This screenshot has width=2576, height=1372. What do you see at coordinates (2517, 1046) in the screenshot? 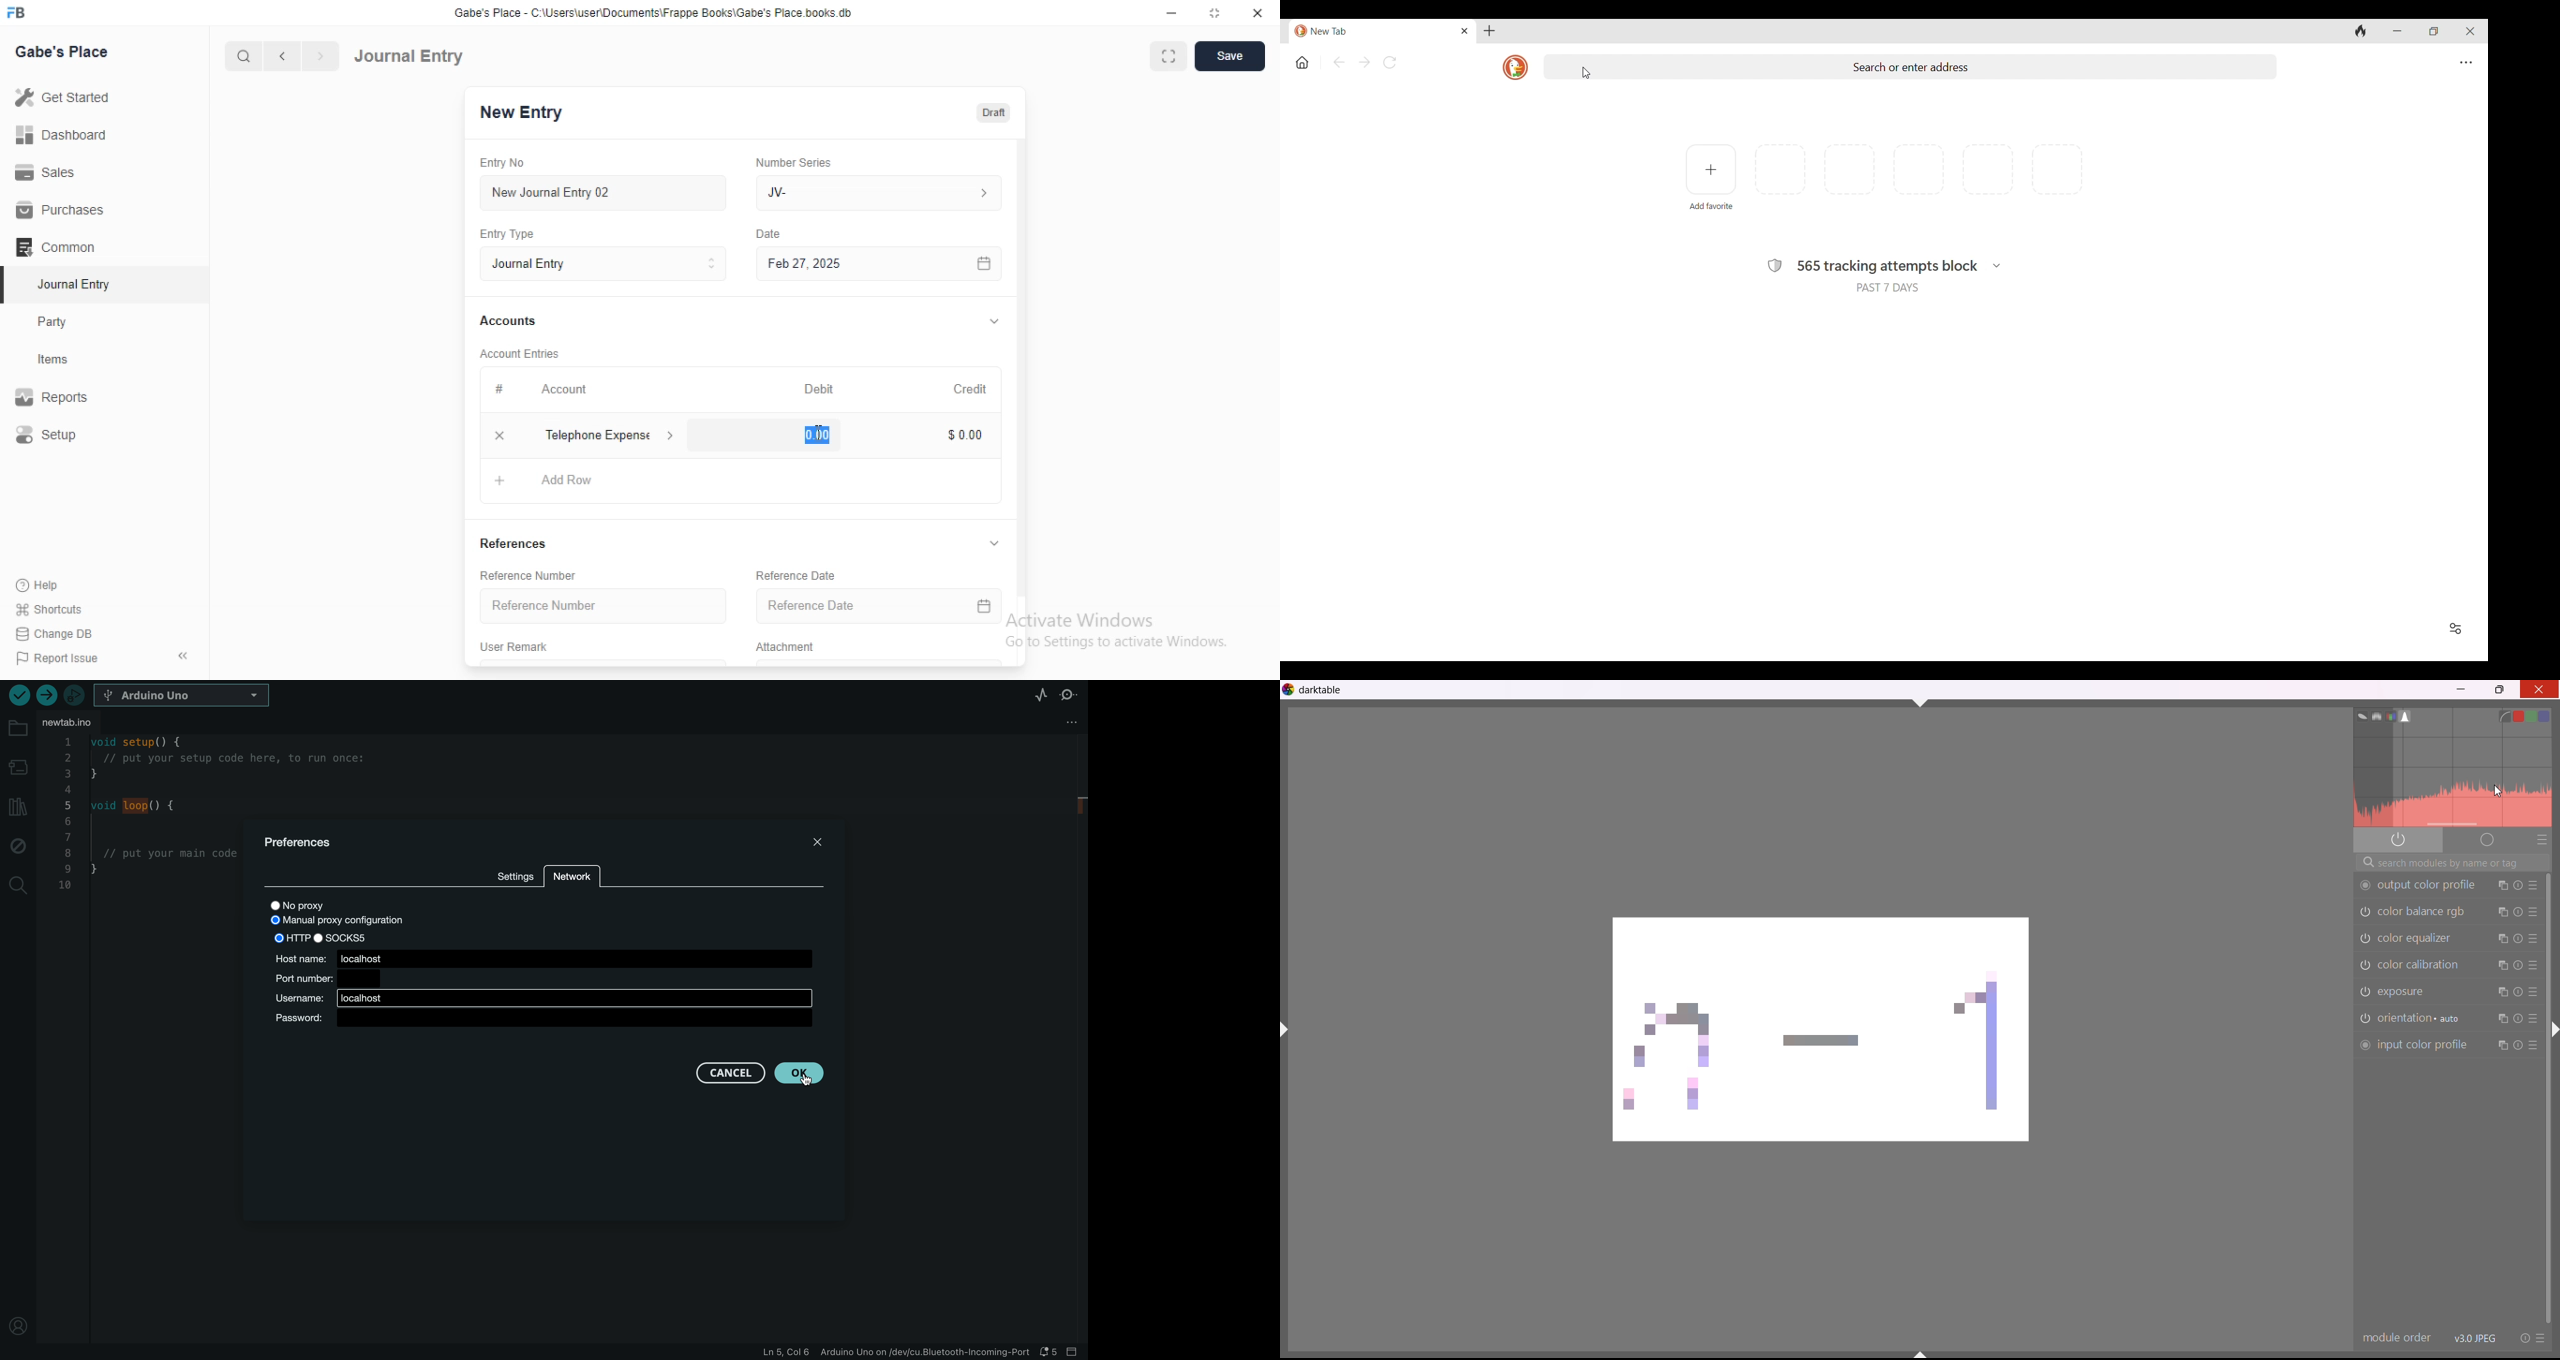
I see `reset parameter` at bounding box center [2517, 1046].